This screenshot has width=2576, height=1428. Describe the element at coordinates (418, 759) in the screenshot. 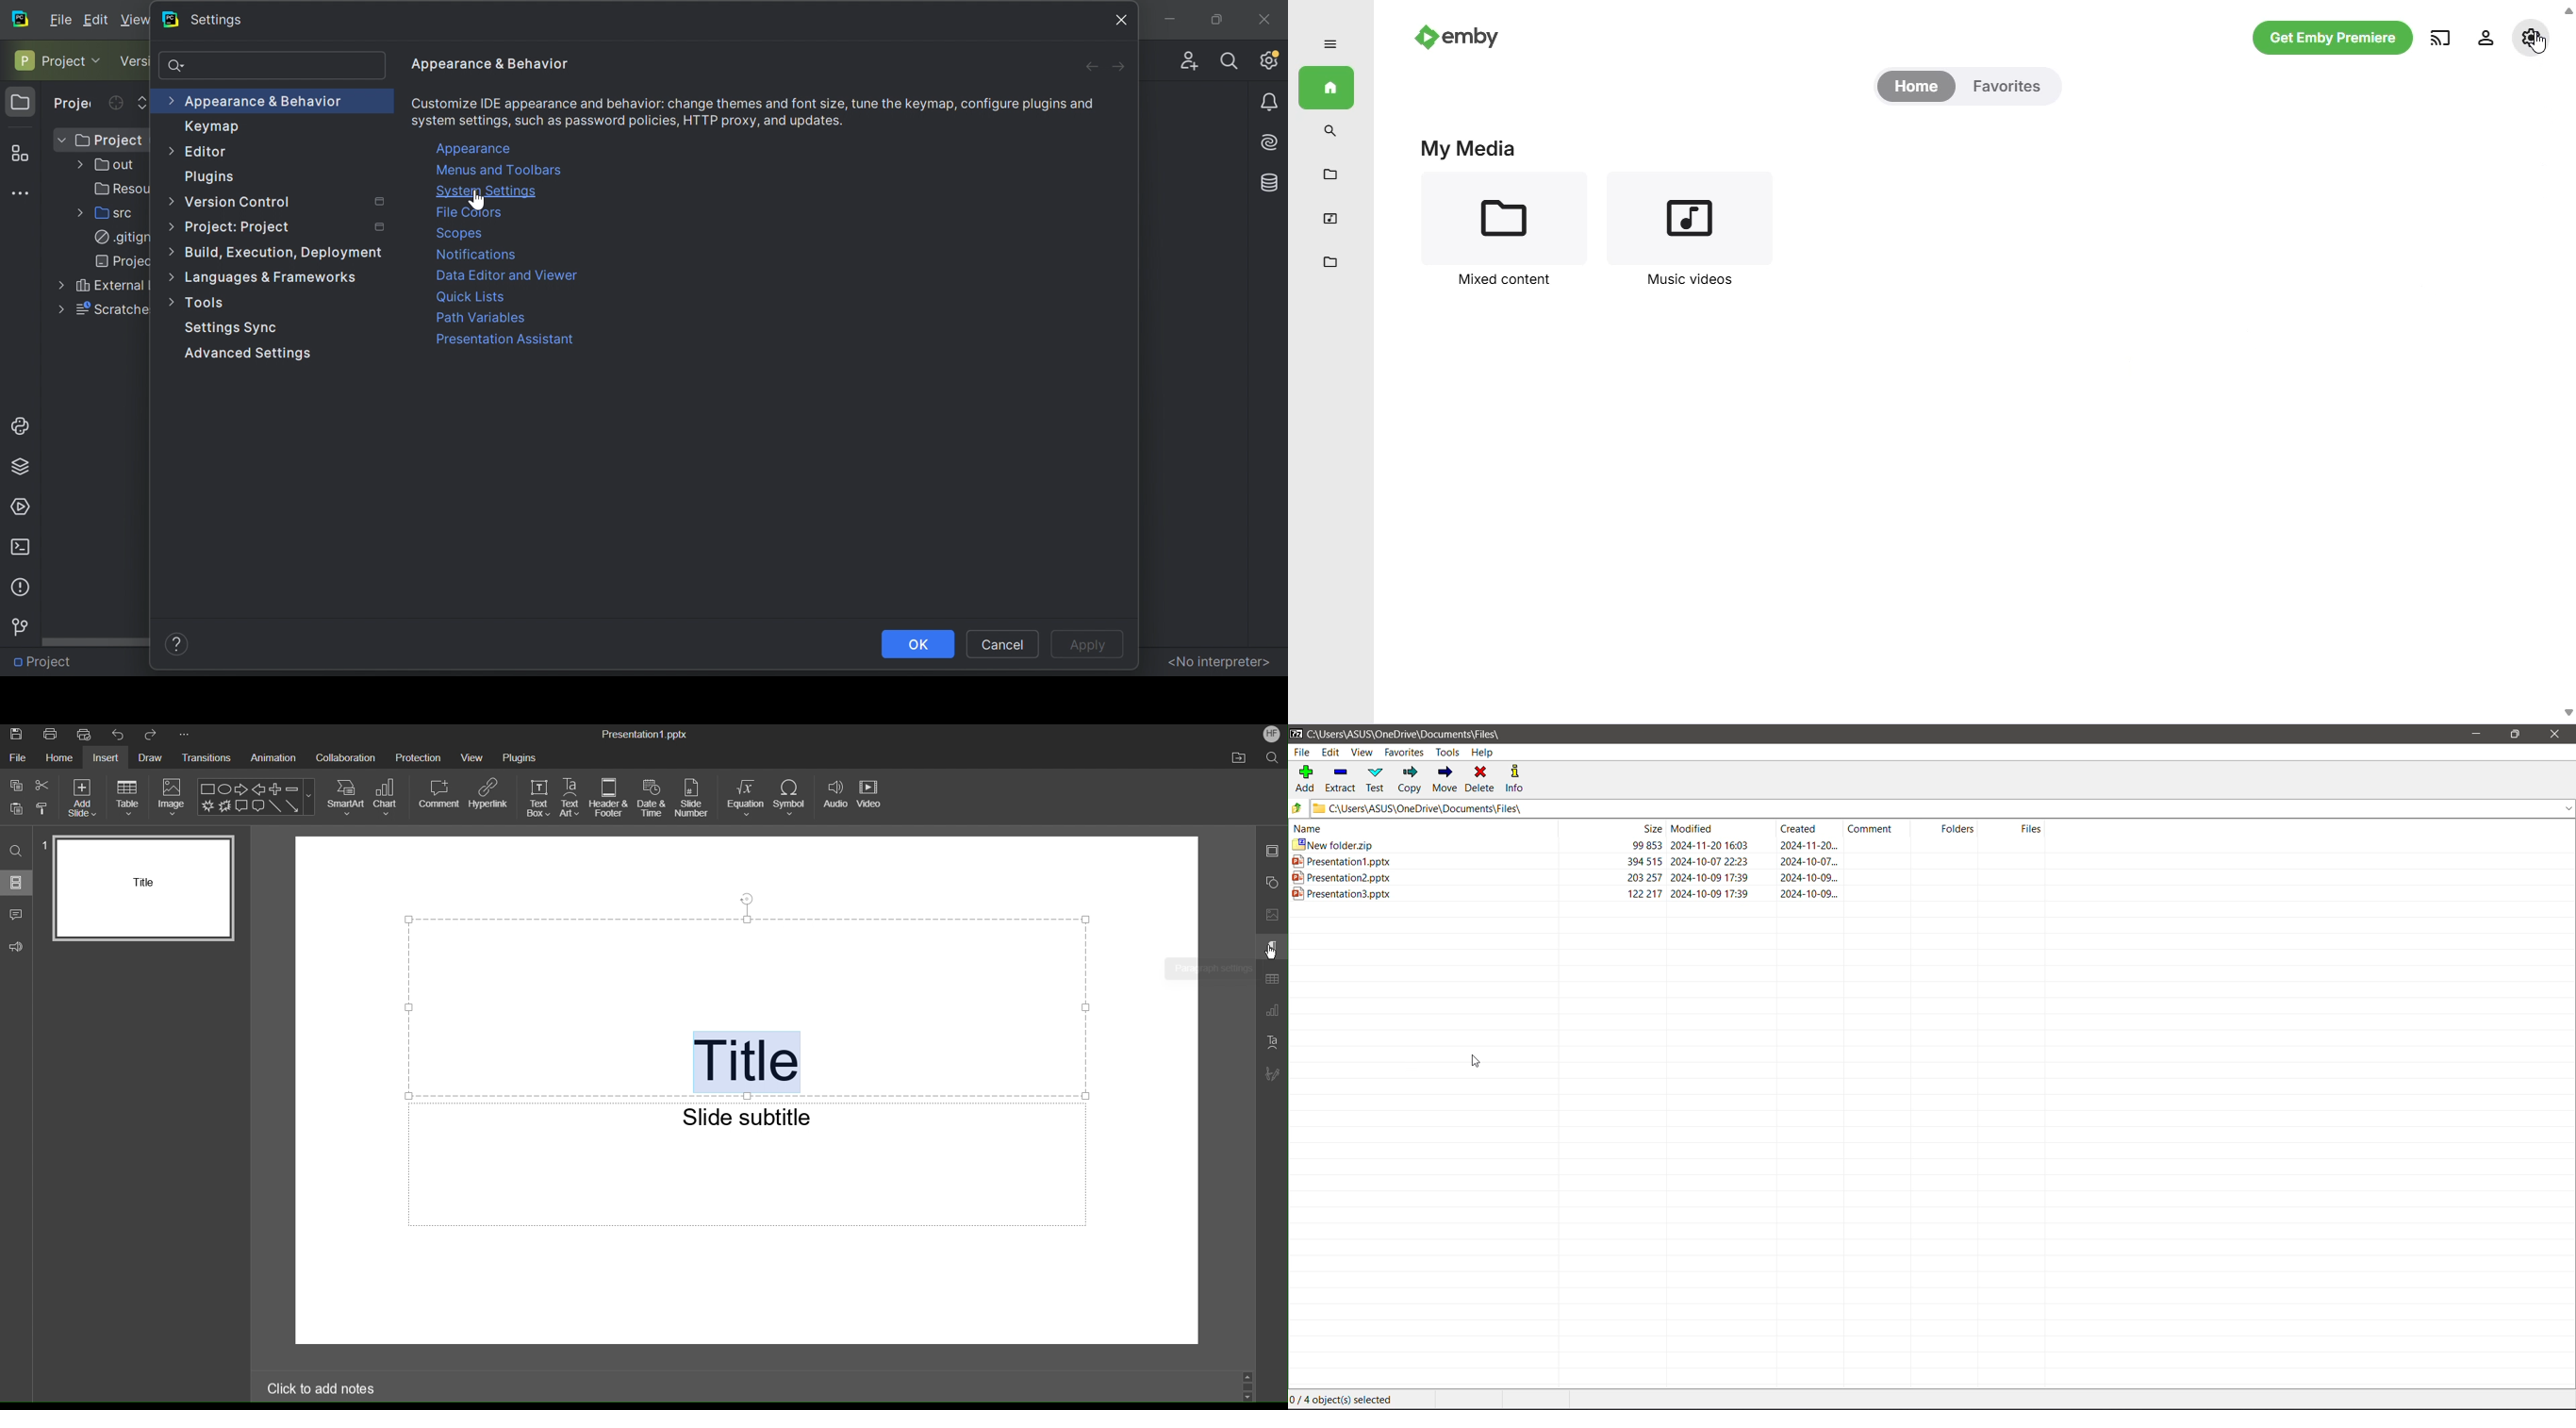

I see `Protection` at that location.